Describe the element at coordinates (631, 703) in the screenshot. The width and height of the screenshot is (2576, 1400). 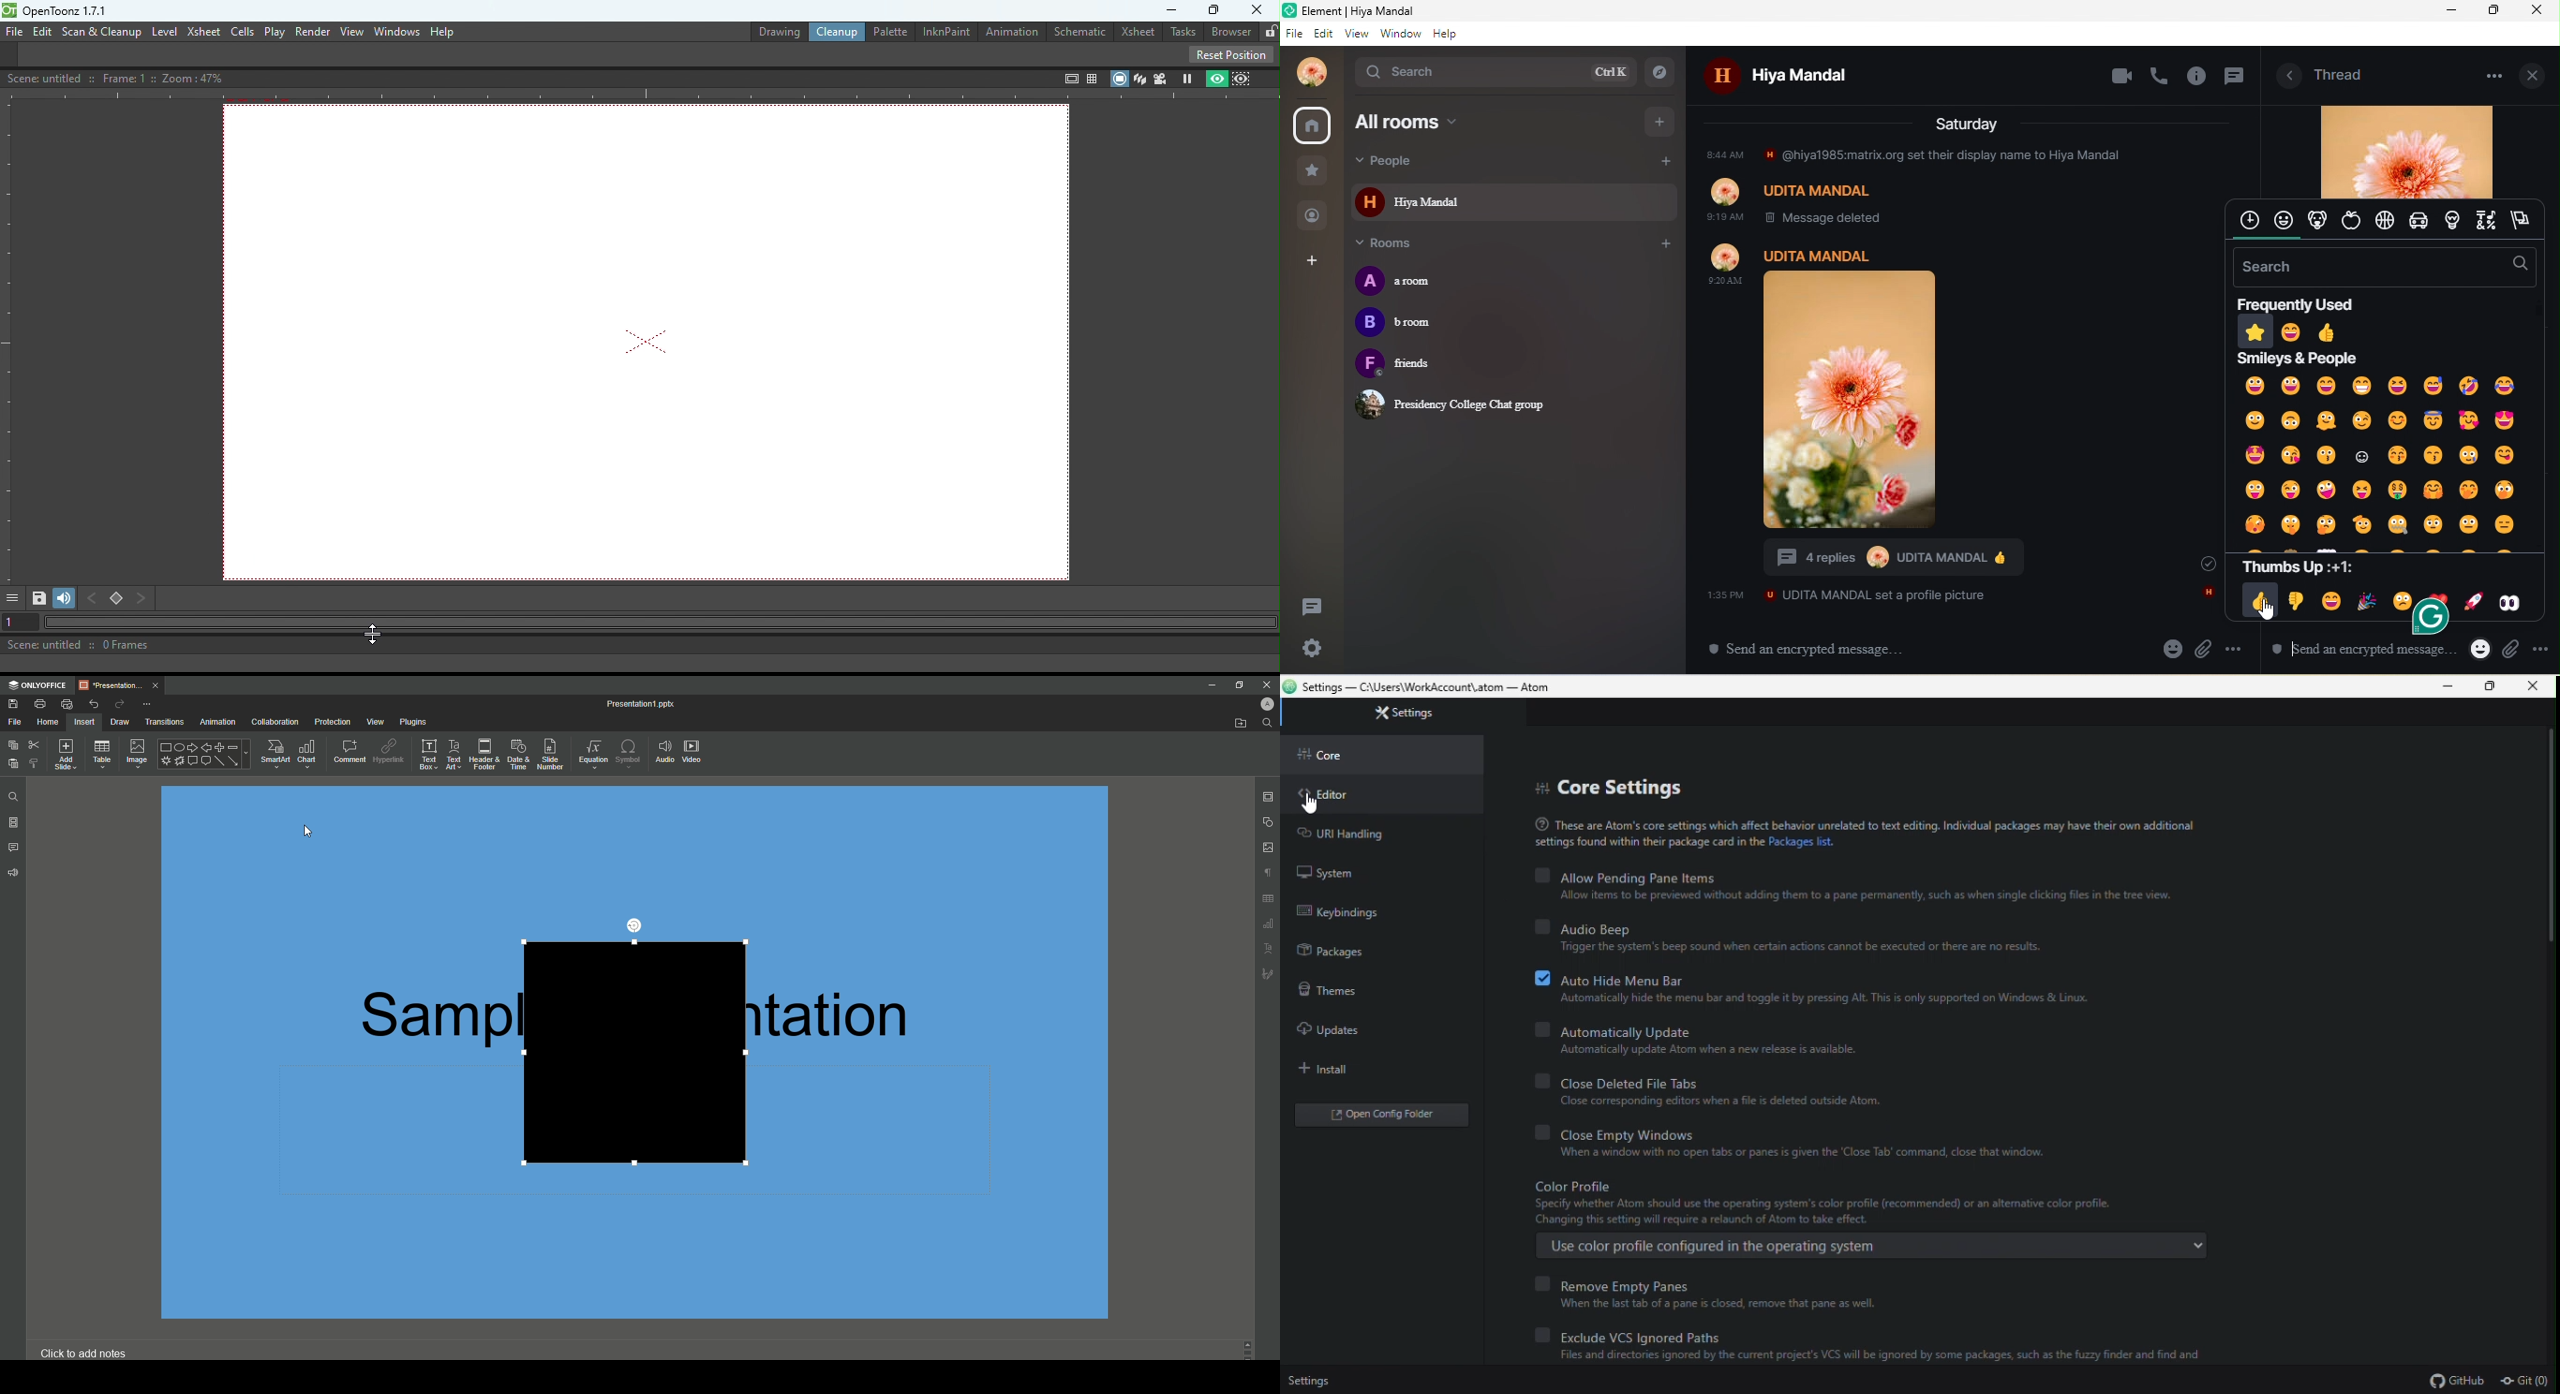
I see `Presentation 1` at that location.